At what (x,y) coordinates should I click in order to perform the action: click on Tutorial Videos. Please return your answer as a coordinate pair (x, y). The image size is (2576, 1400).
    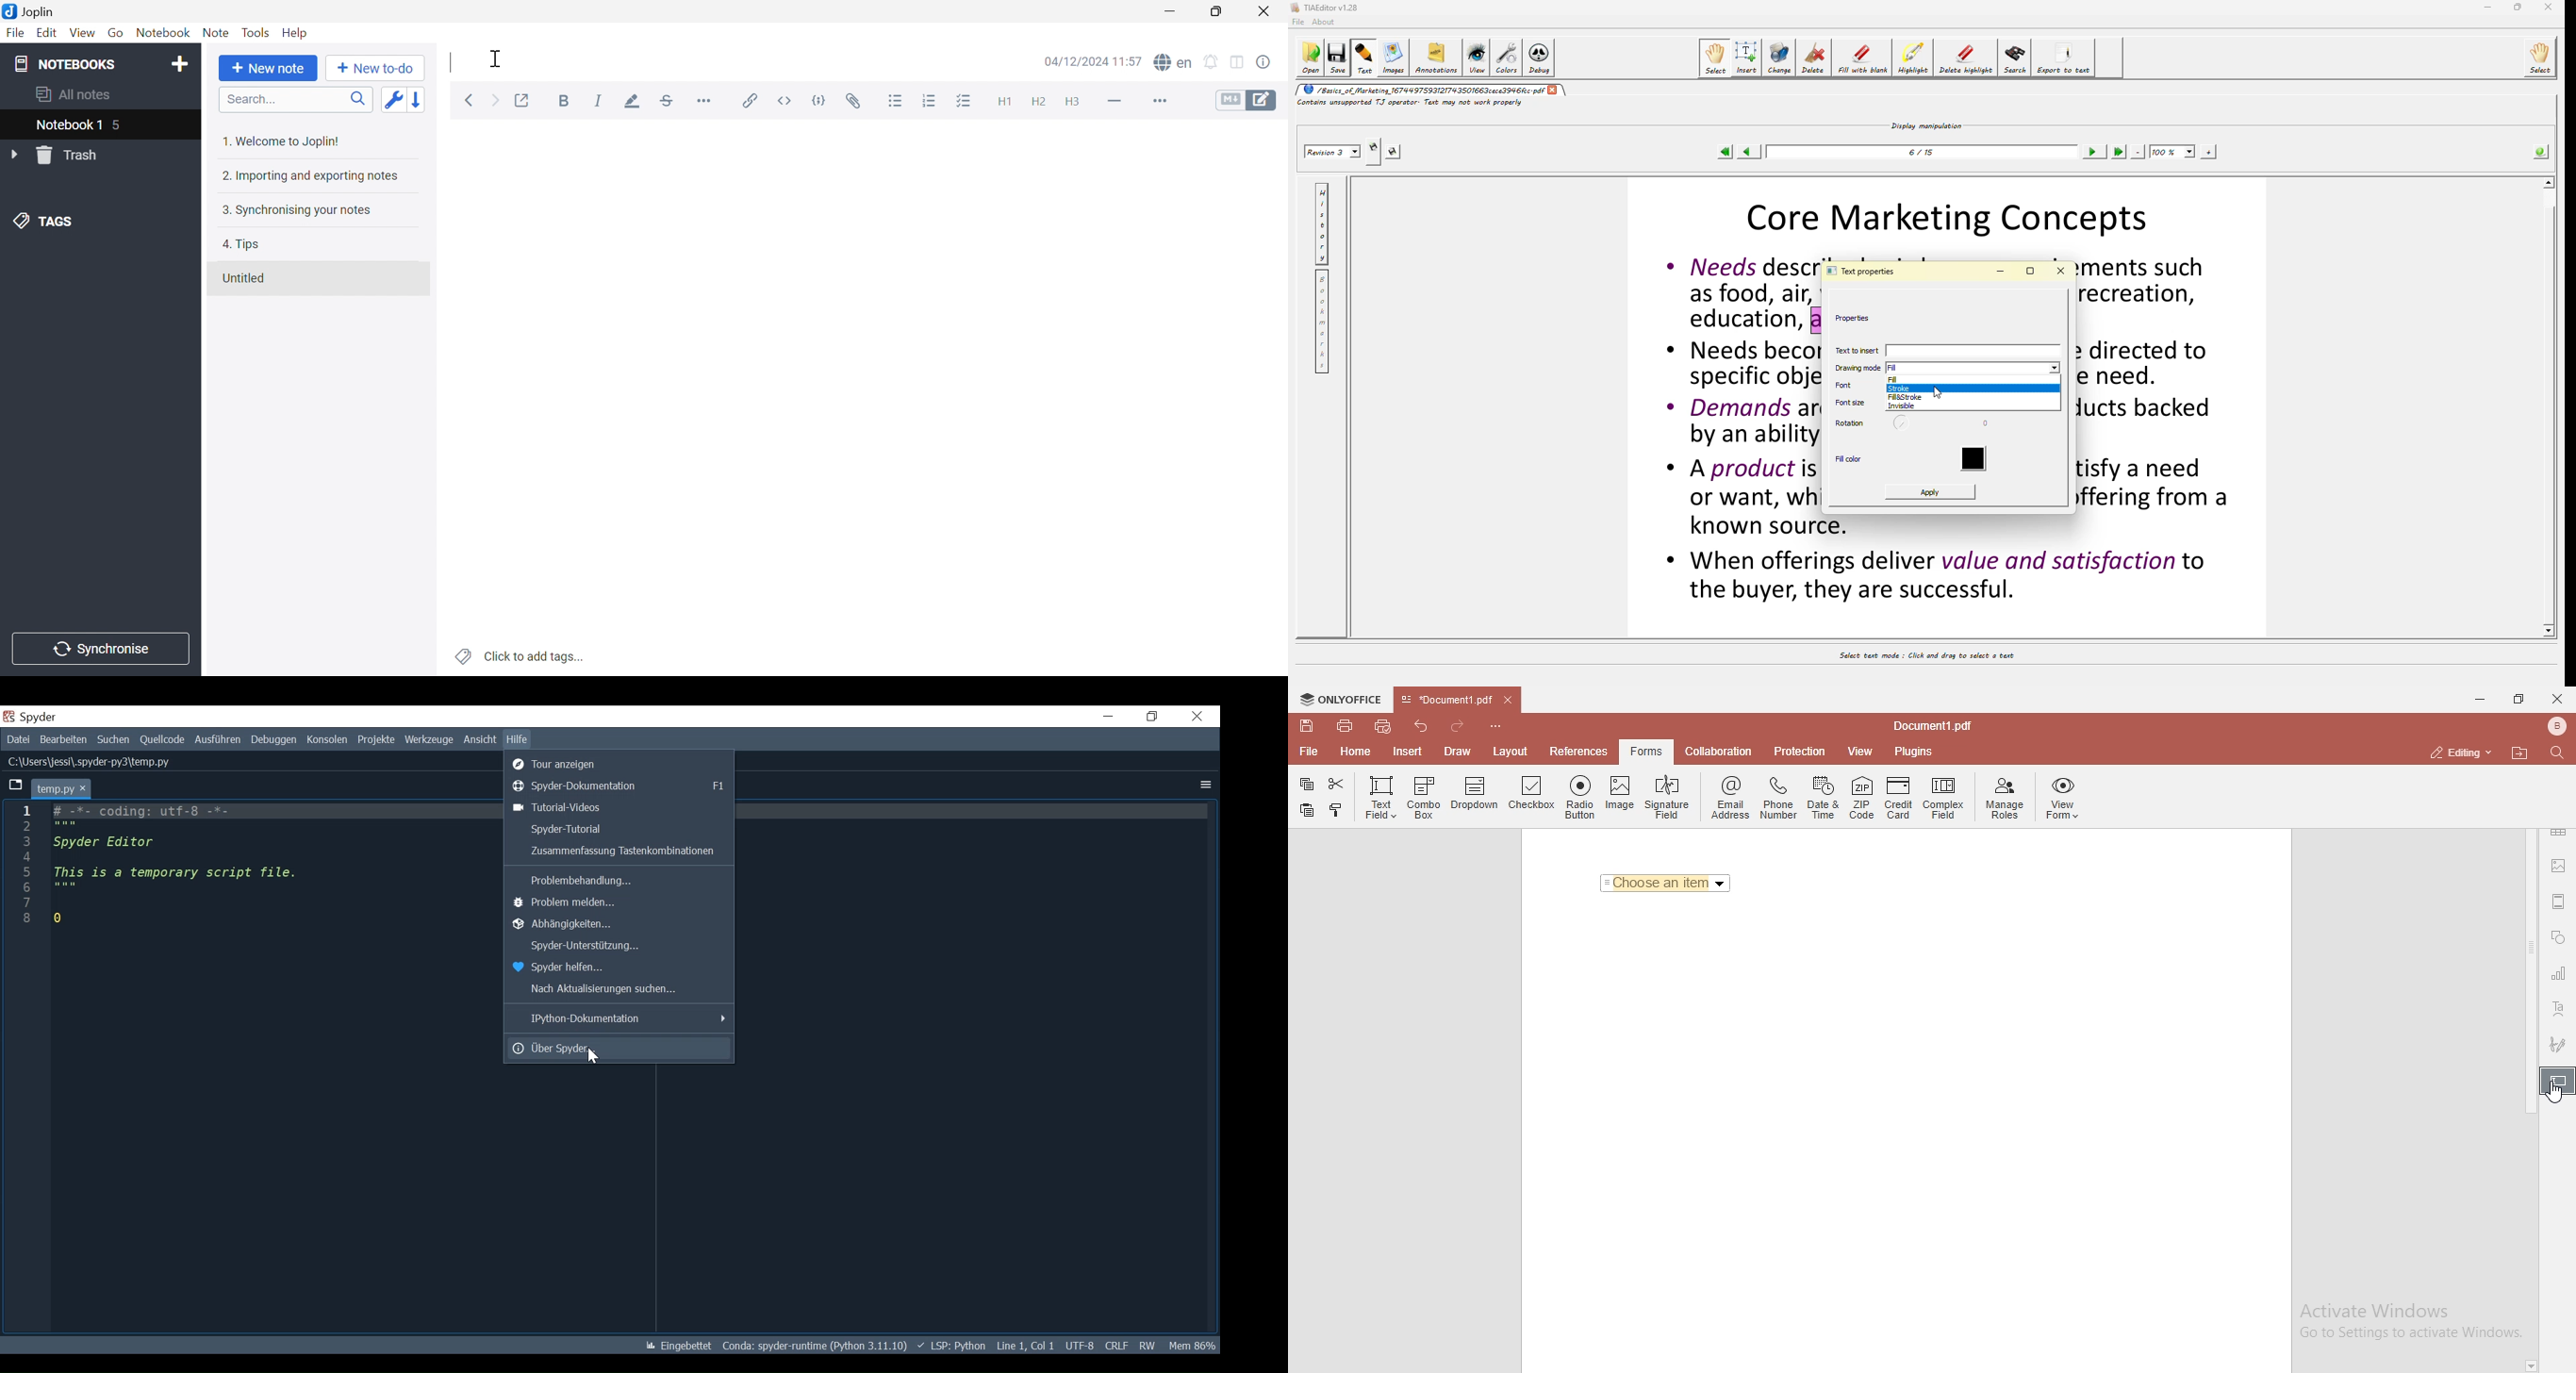
    Looking at the image, I should click on (620, 807).